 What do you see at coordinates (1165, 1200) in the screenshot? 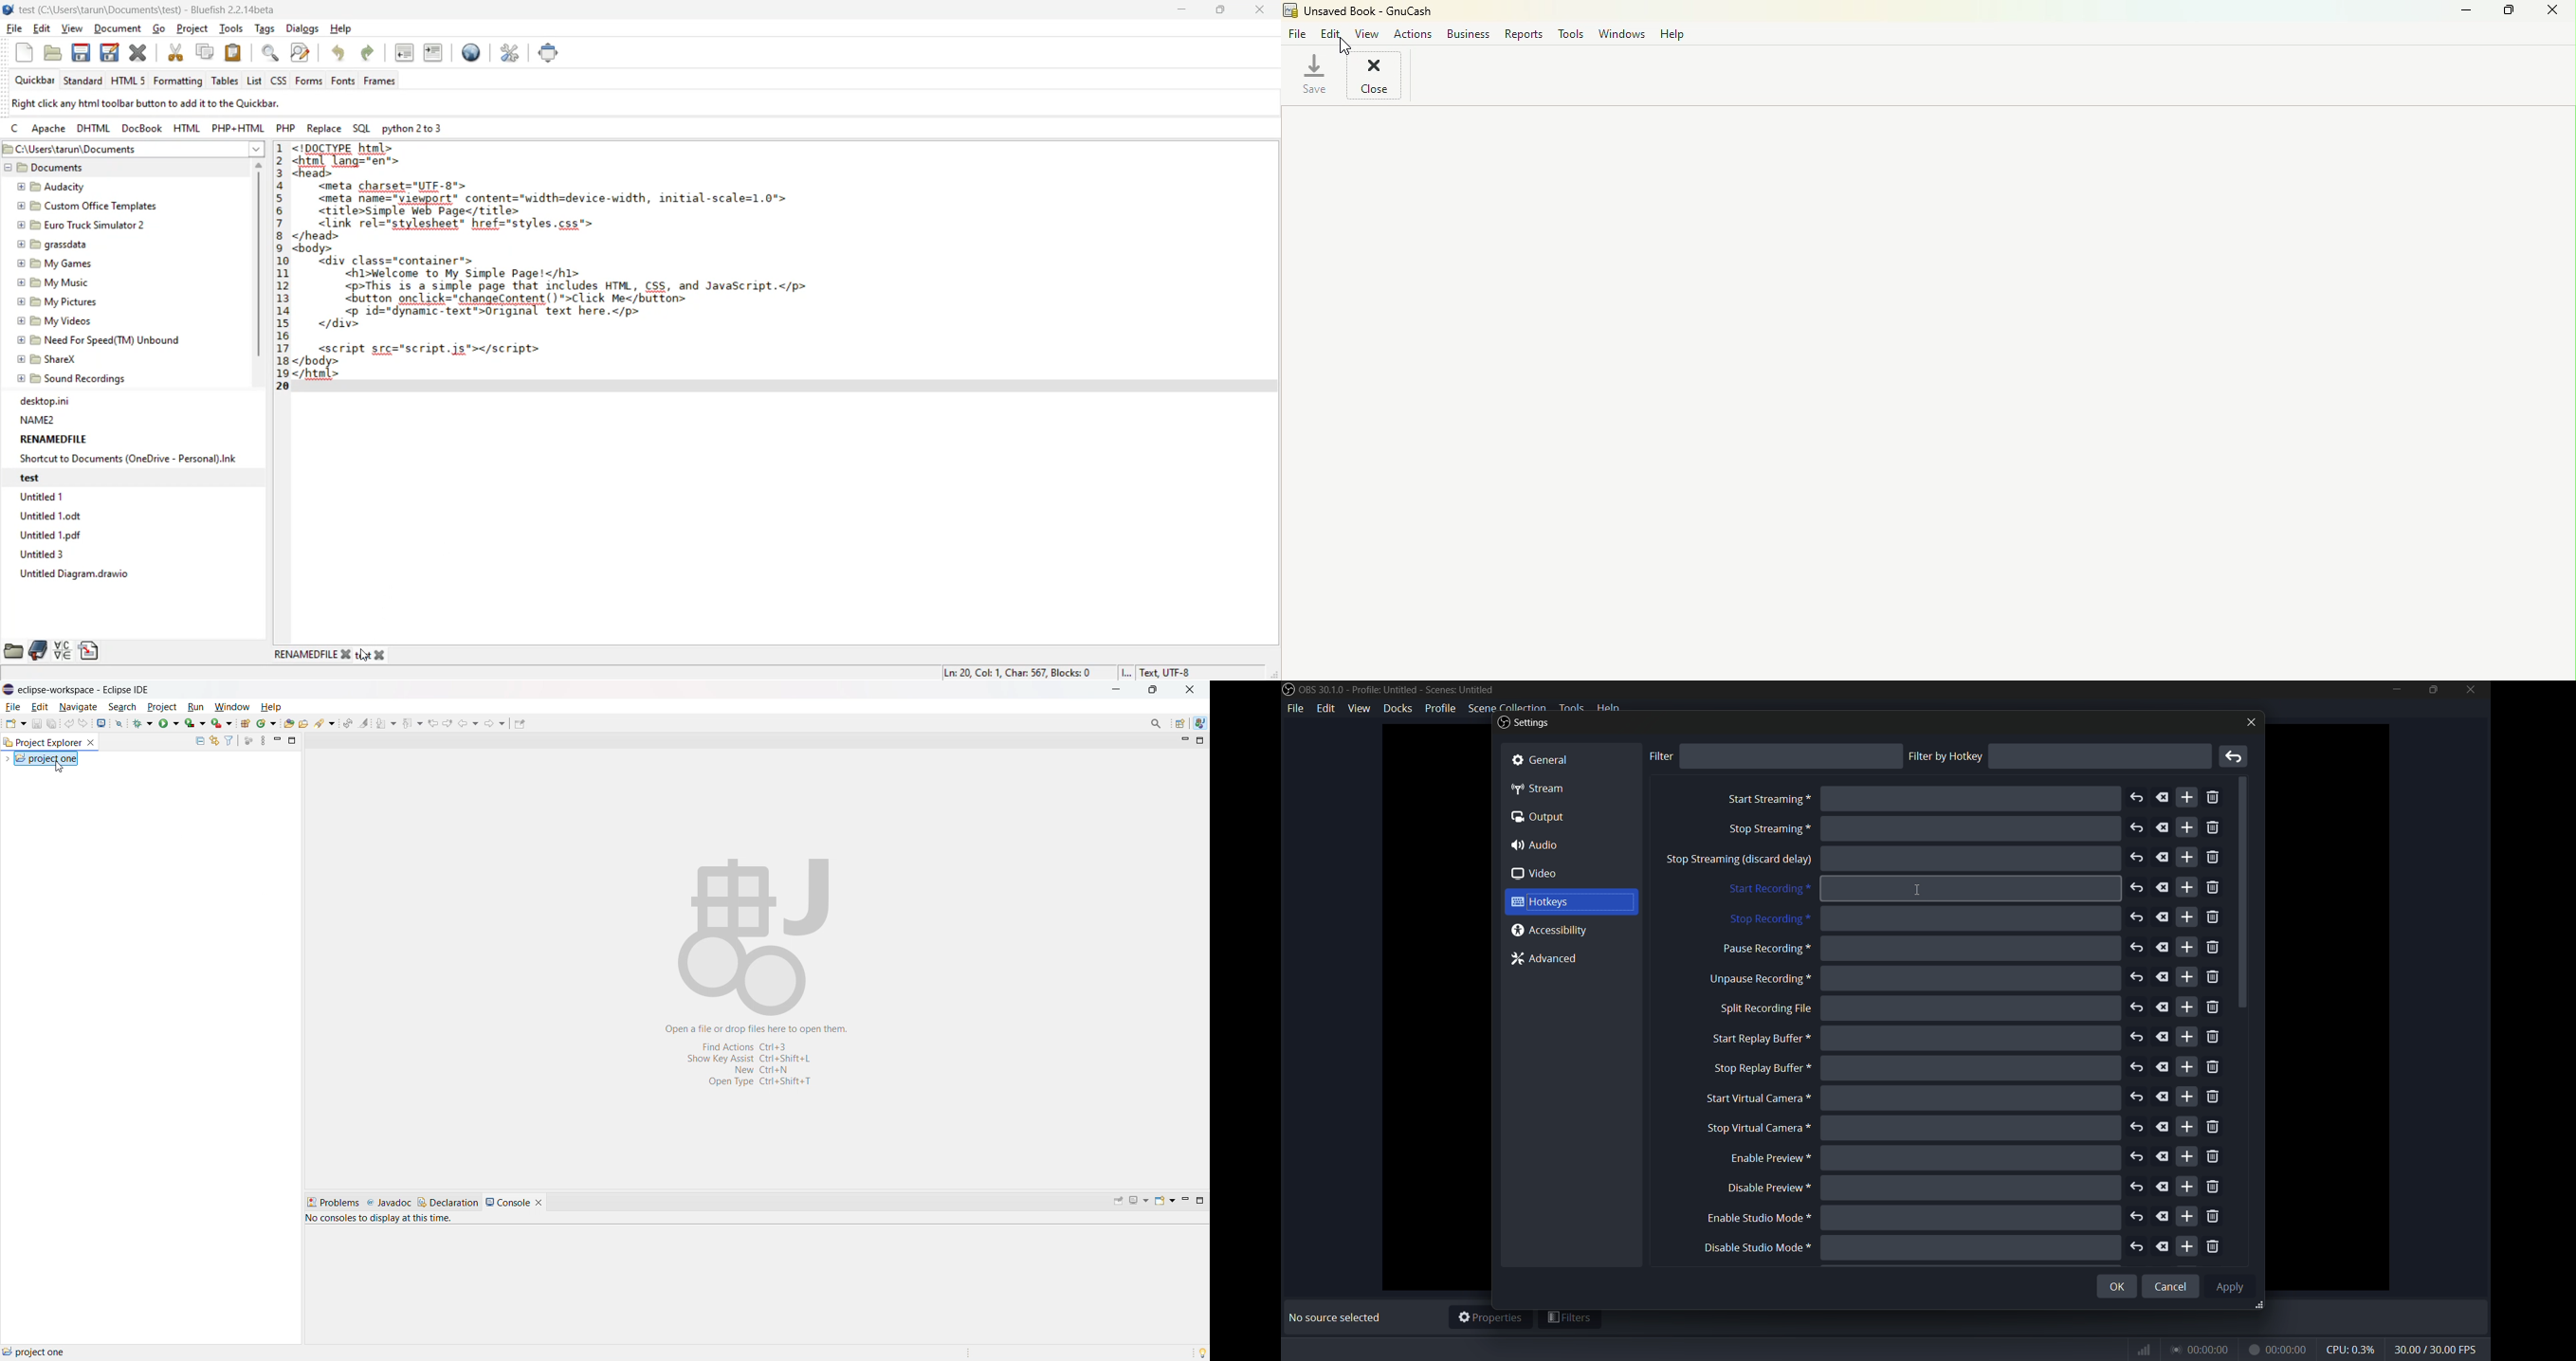
I see `open console` at bounding box center [1165, 1200].